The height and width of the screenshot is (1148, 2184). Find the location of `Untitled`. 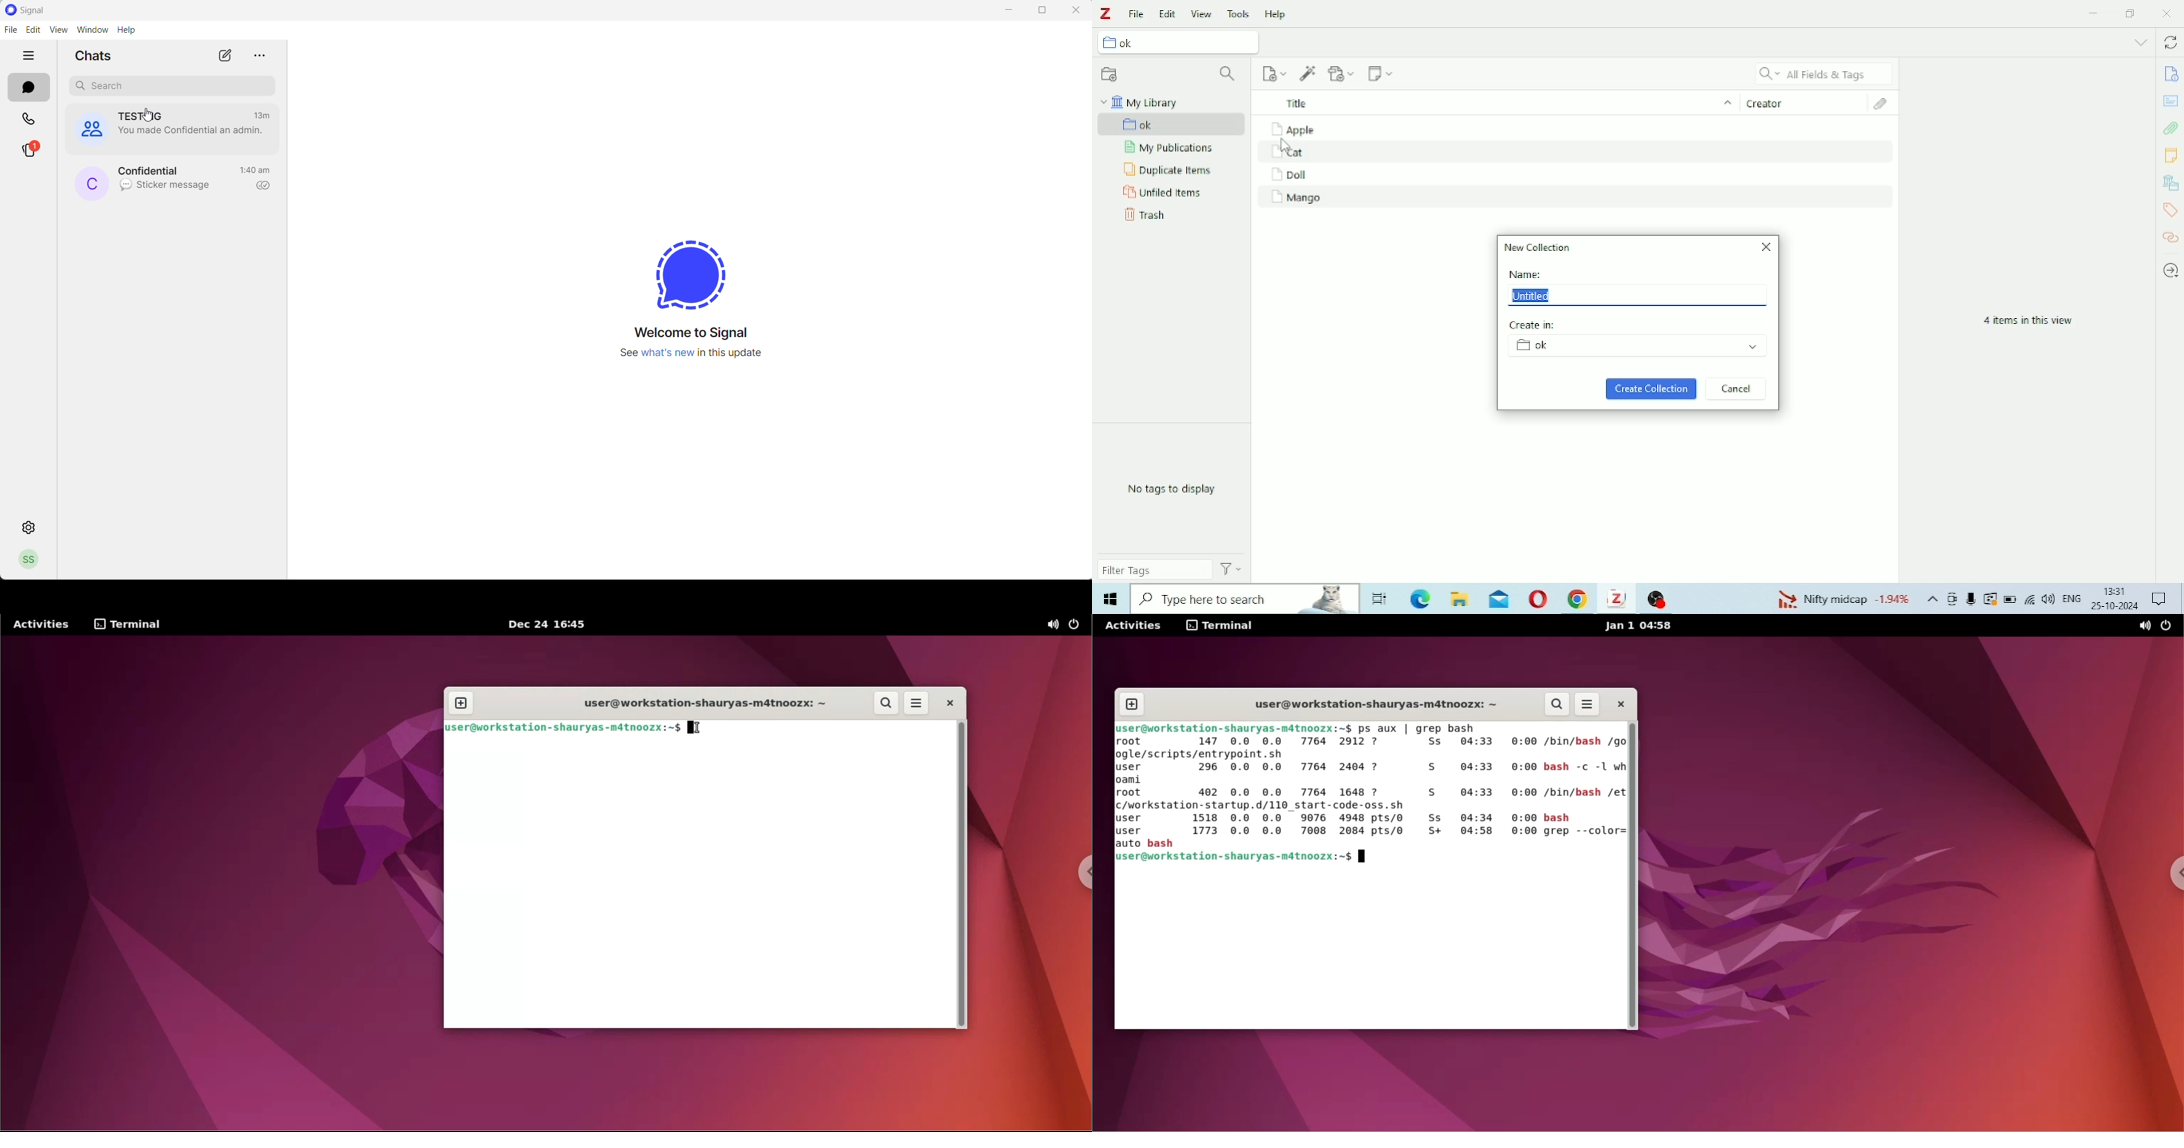

Untitled is located at coordinates (1531, 296).